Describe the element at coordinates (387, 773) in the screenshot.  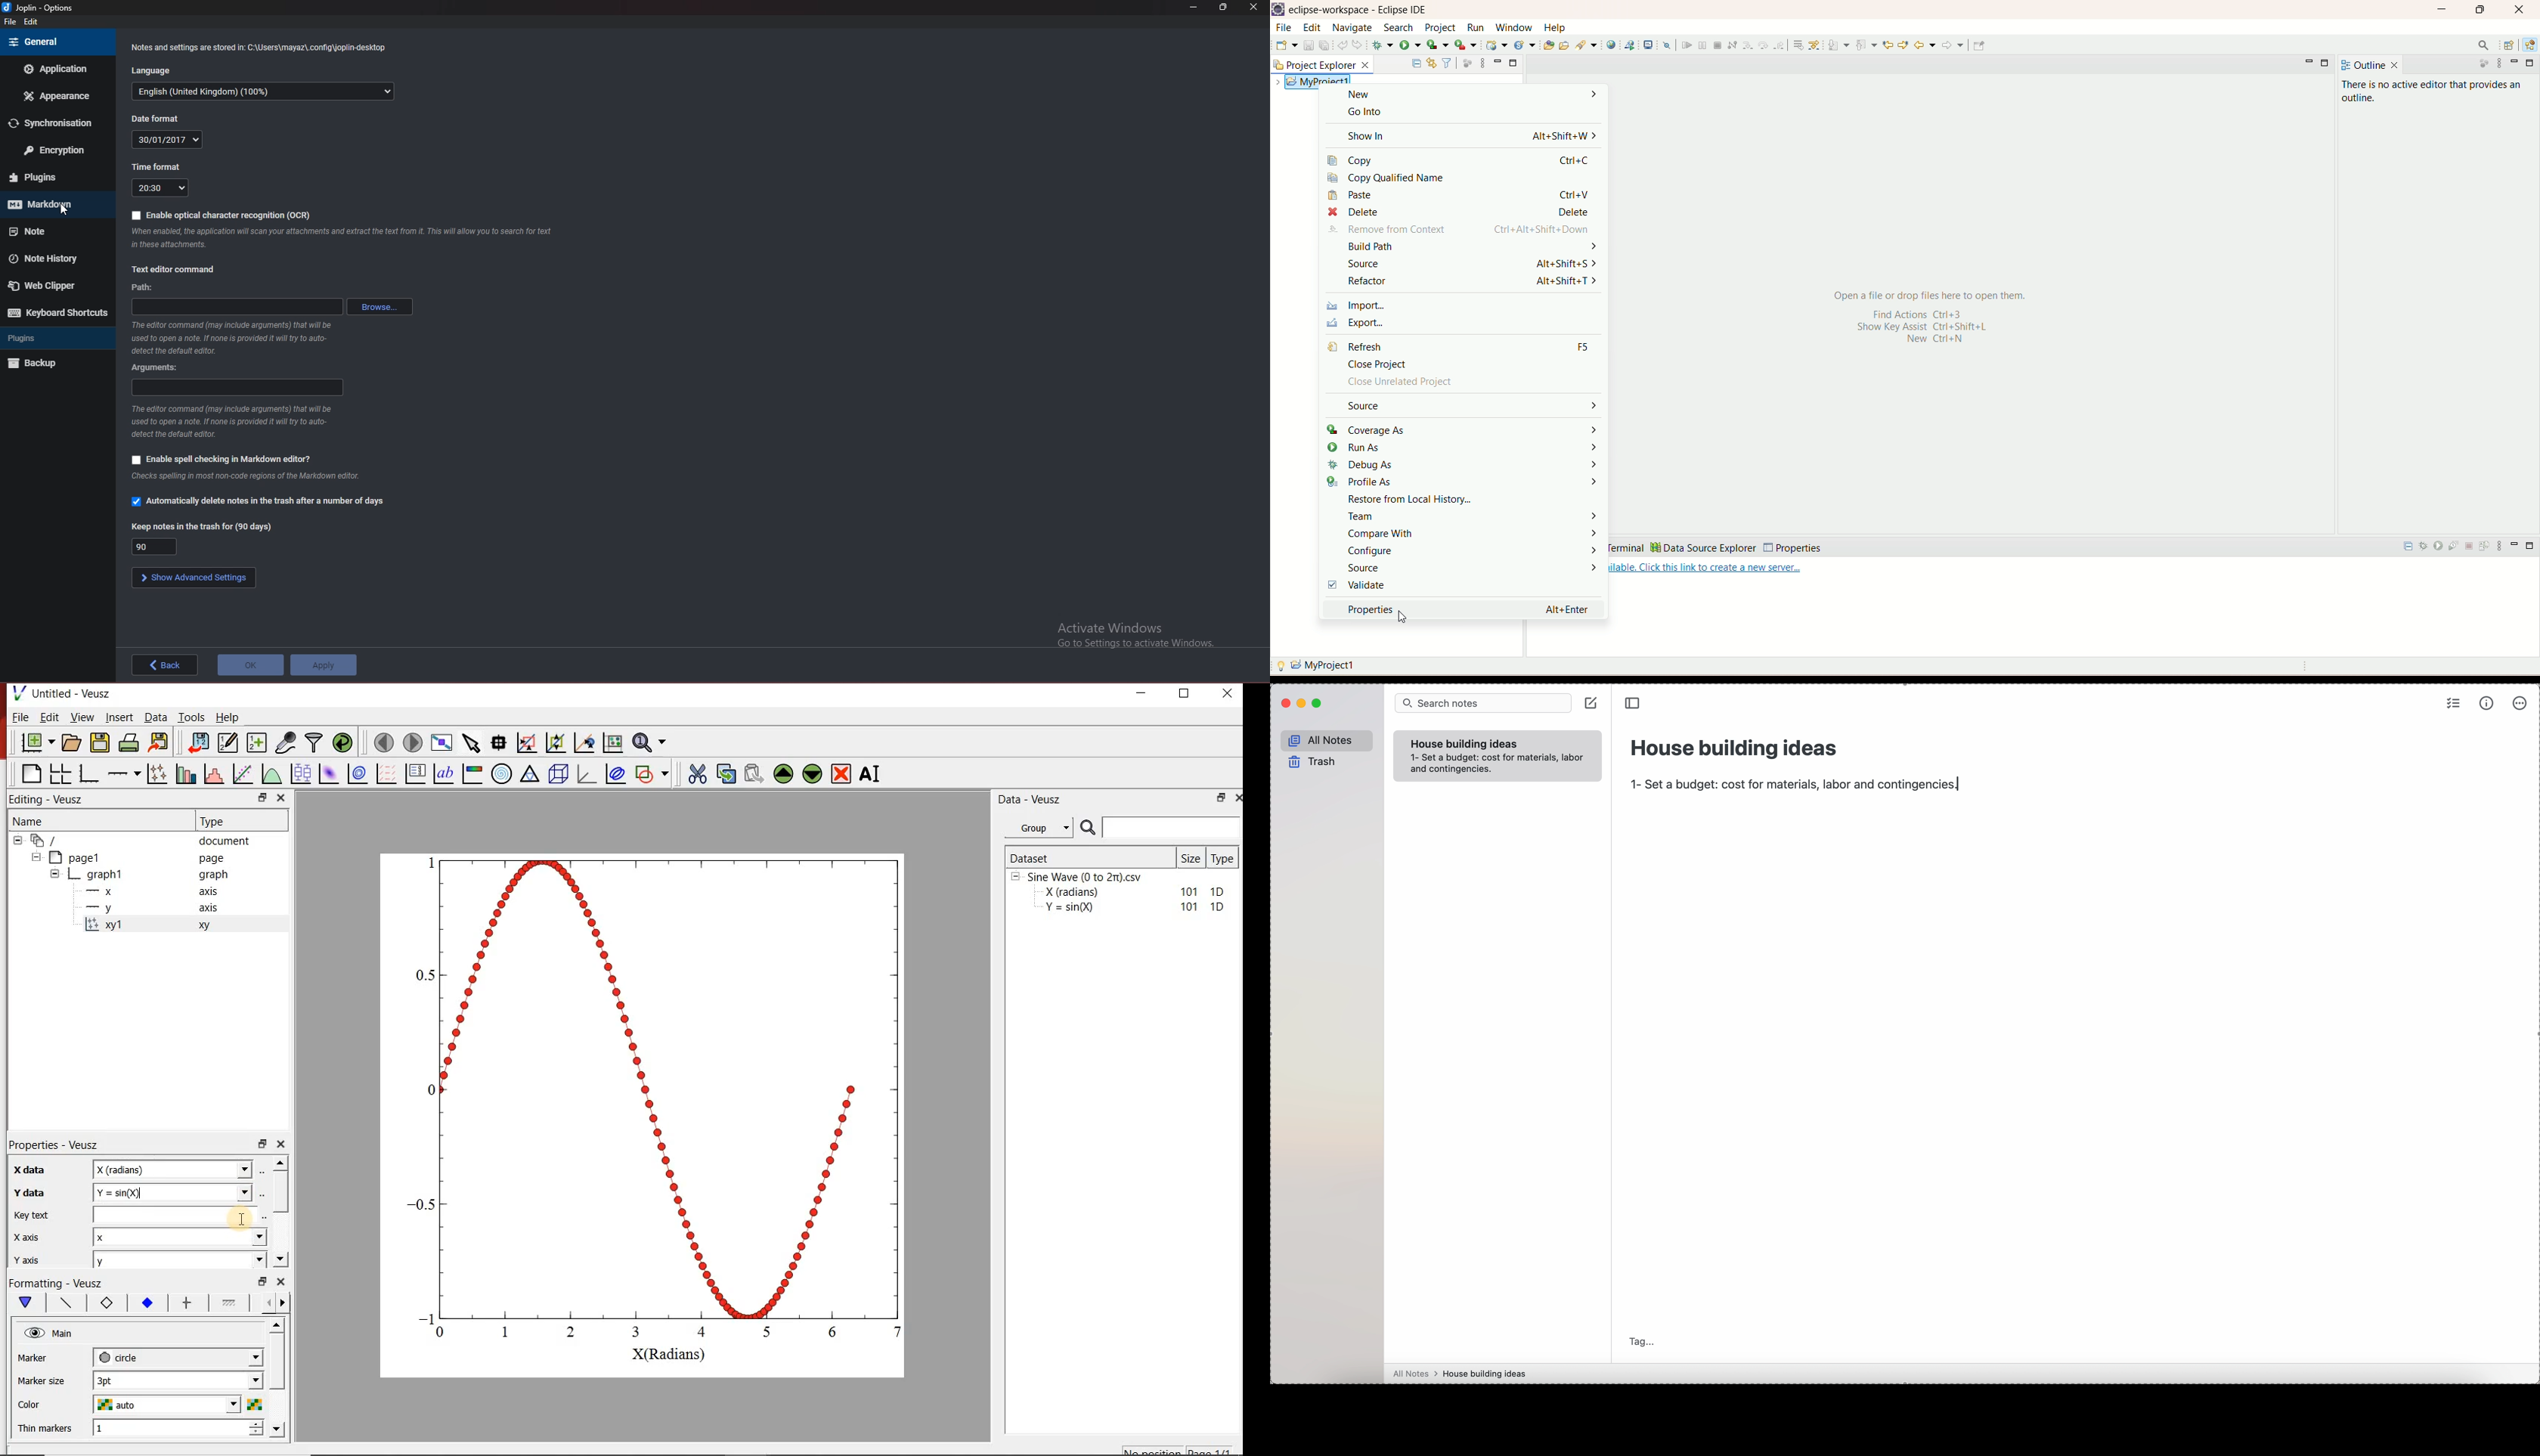
I see `plot a vector field` at that location.